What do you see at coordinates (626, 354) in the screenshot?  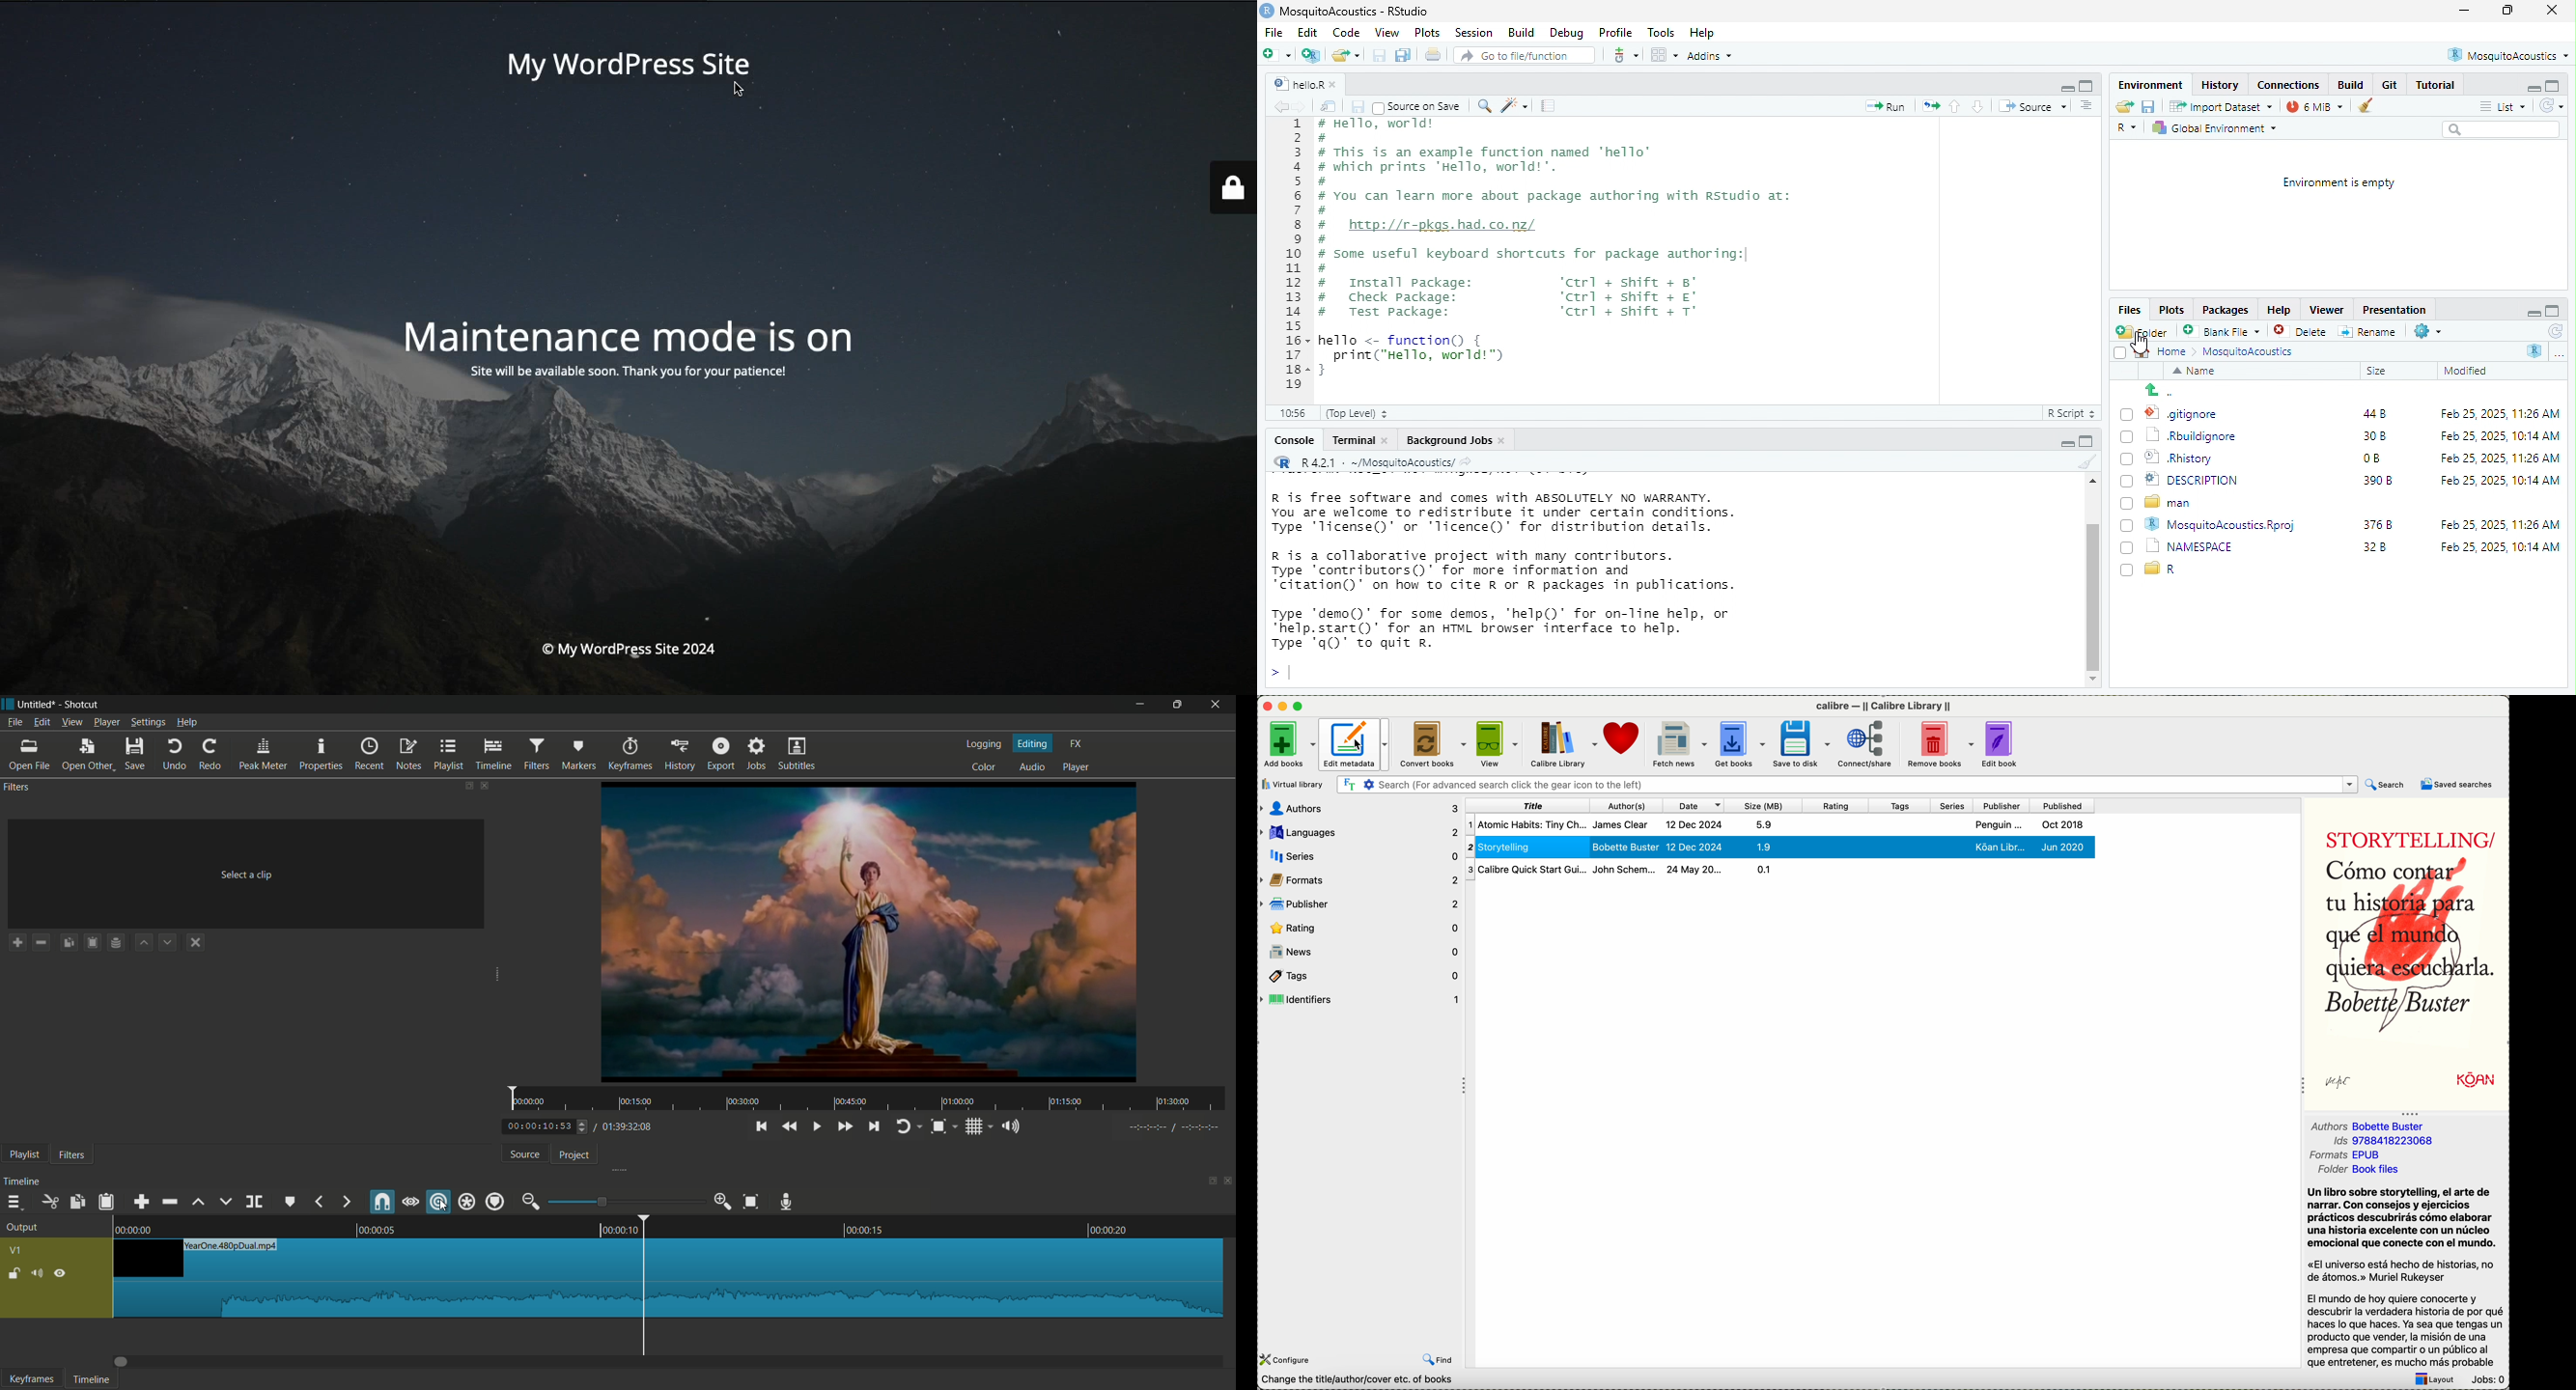 I see `Mode is on` at bounding box center [626, 354].